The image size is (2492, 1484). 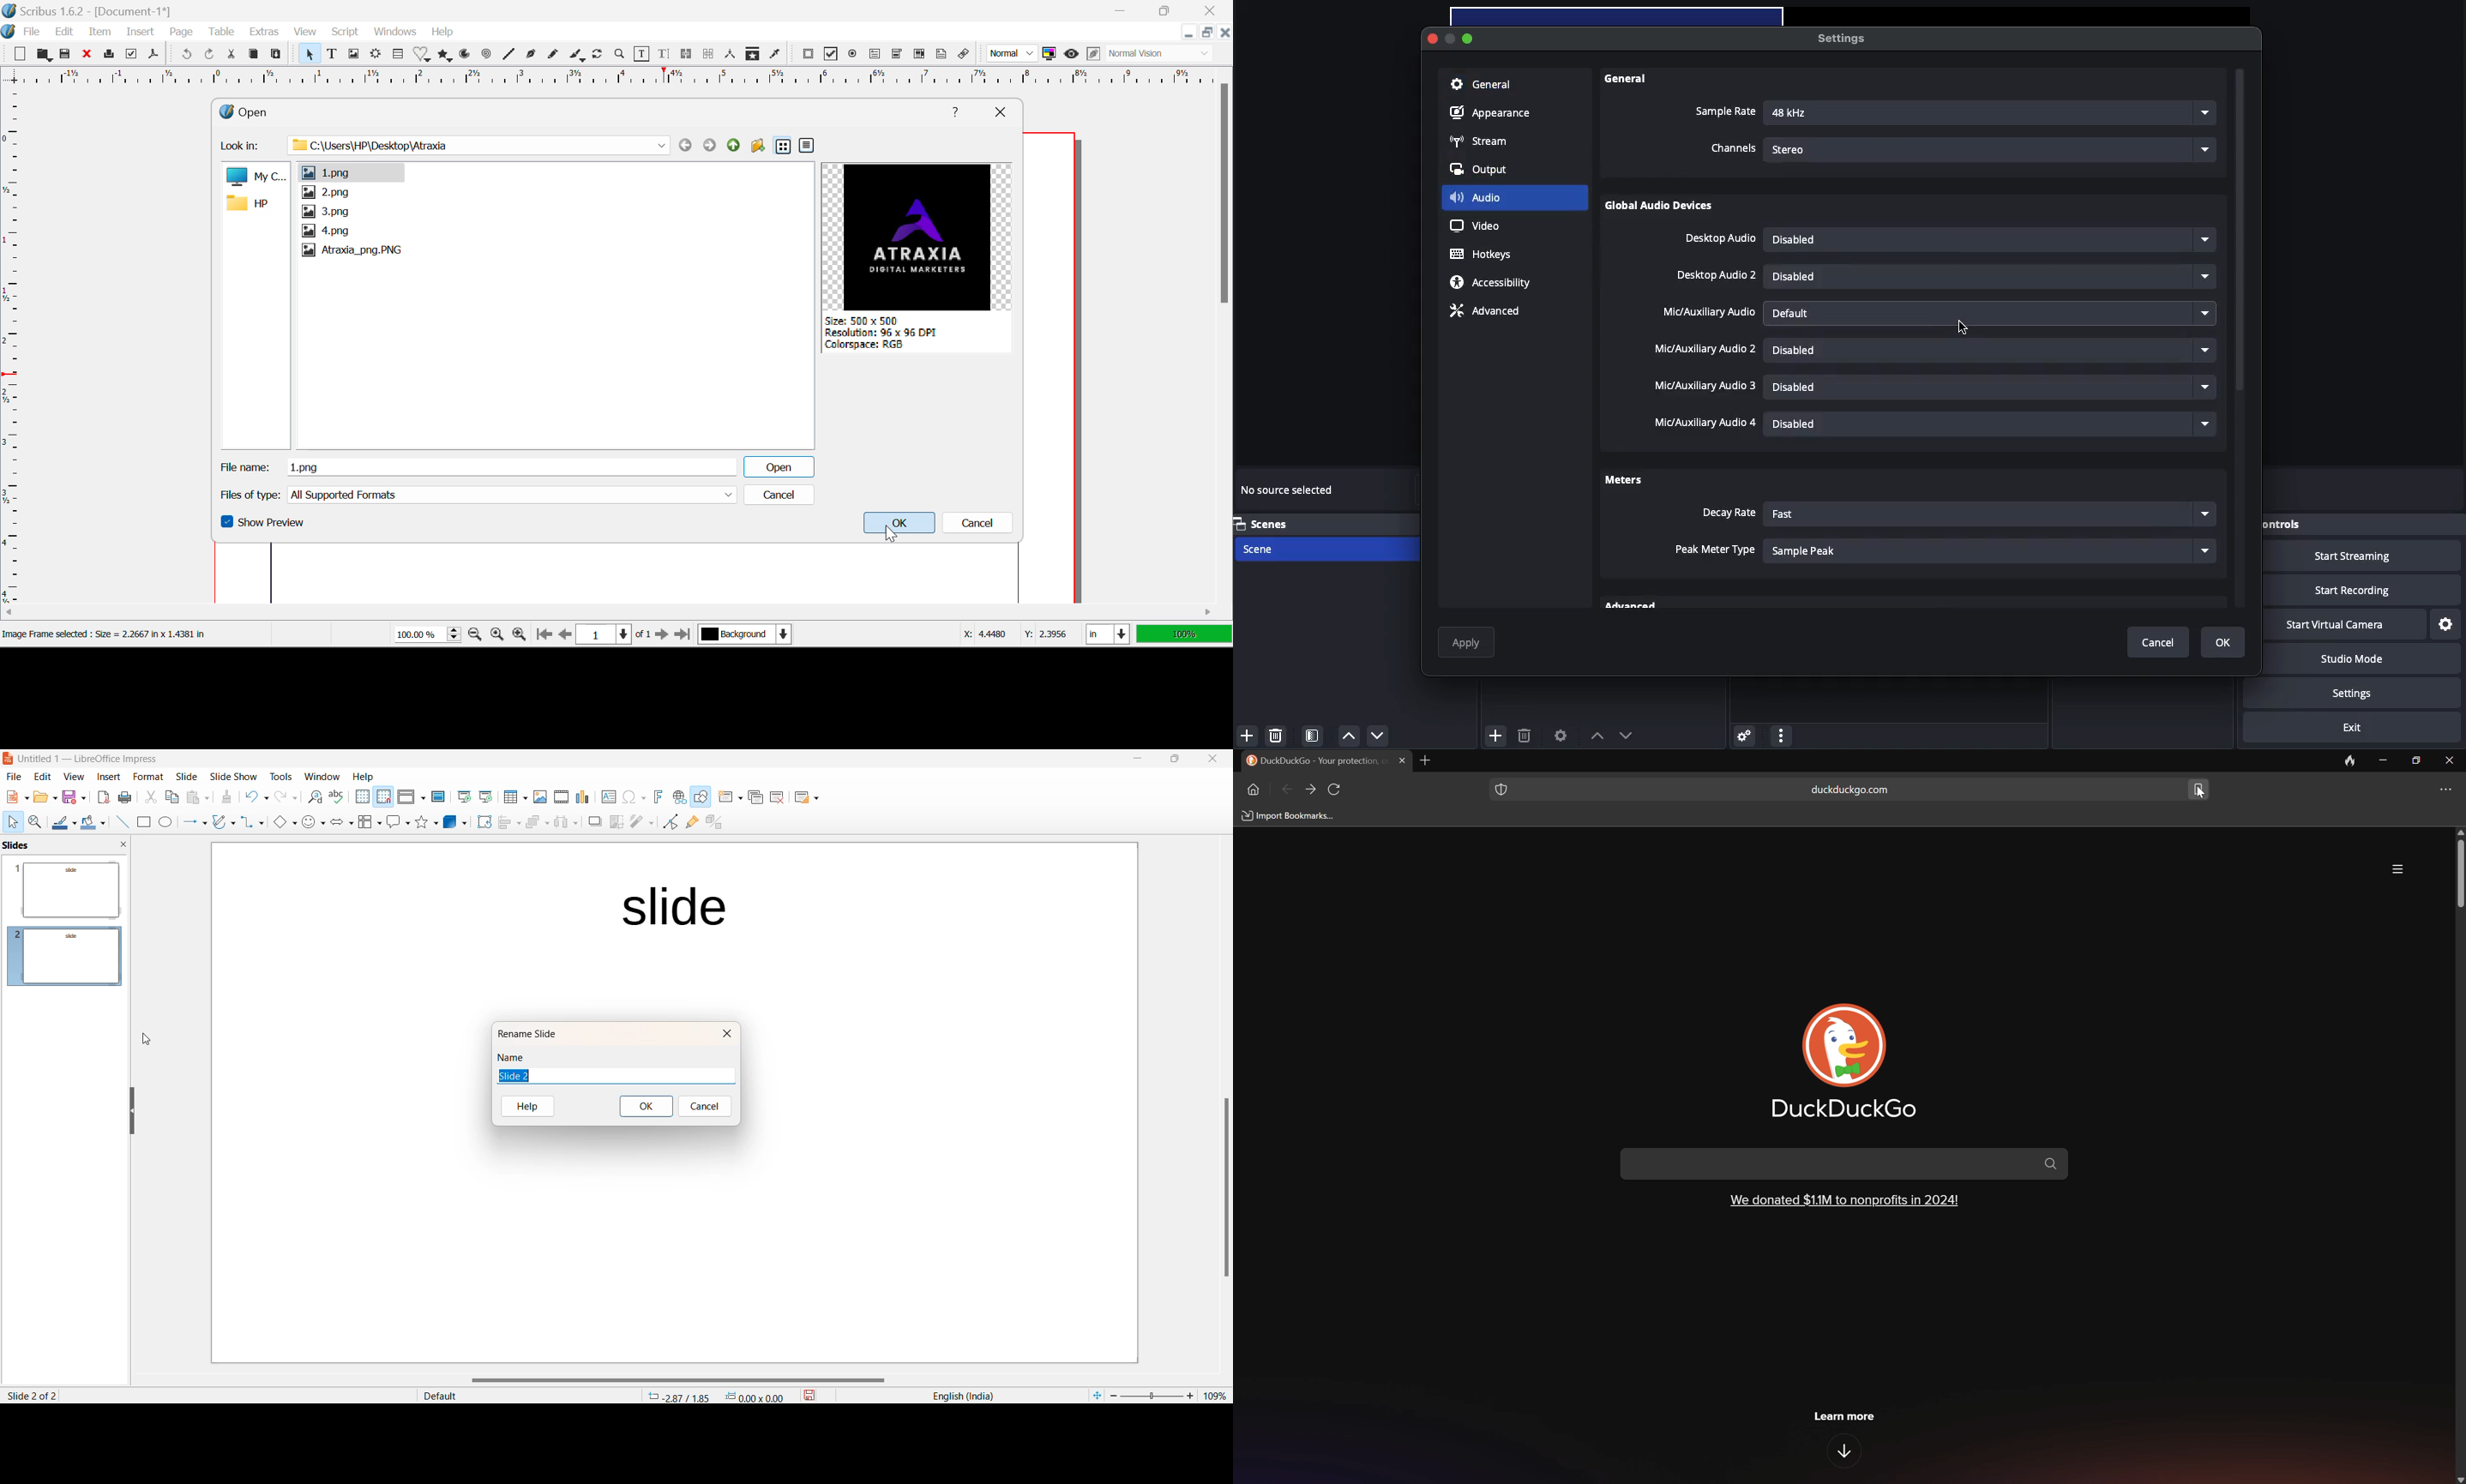 I want to click on Minimize, so click(x=1209, y=34).